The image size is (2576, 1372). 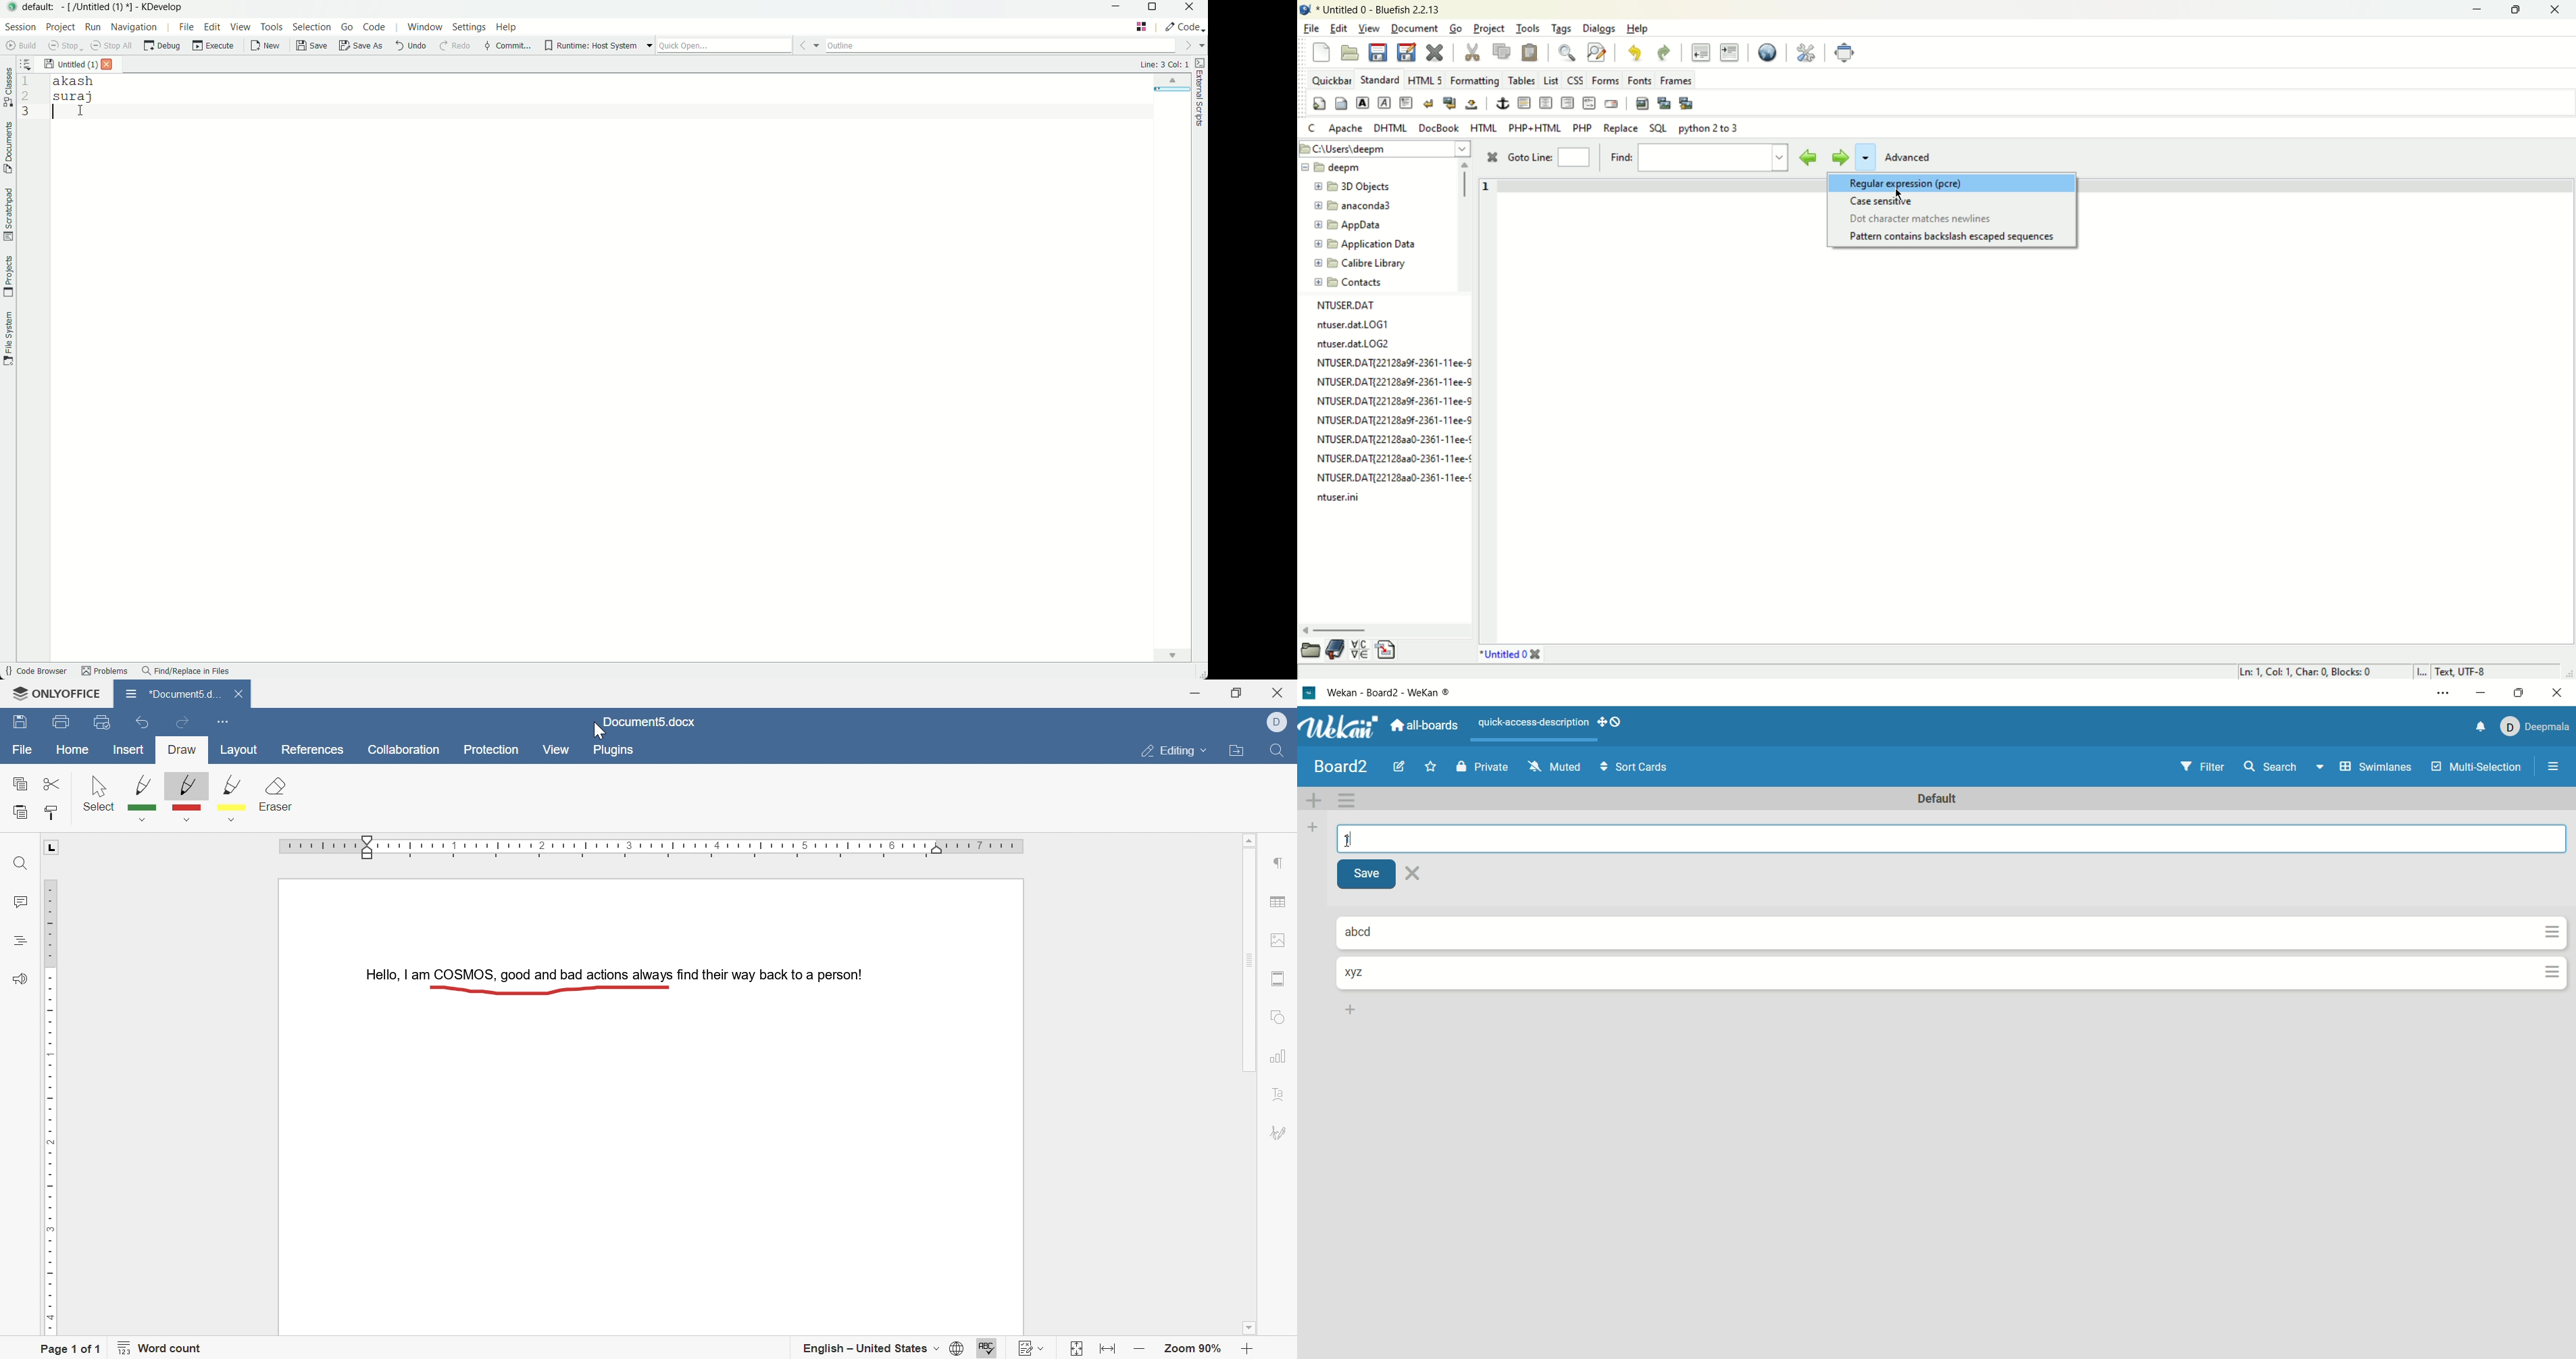 What do you see at coordinates (1392, 128) in the screenshot?
I see `DHTML` at bounding box center [1392, 128].